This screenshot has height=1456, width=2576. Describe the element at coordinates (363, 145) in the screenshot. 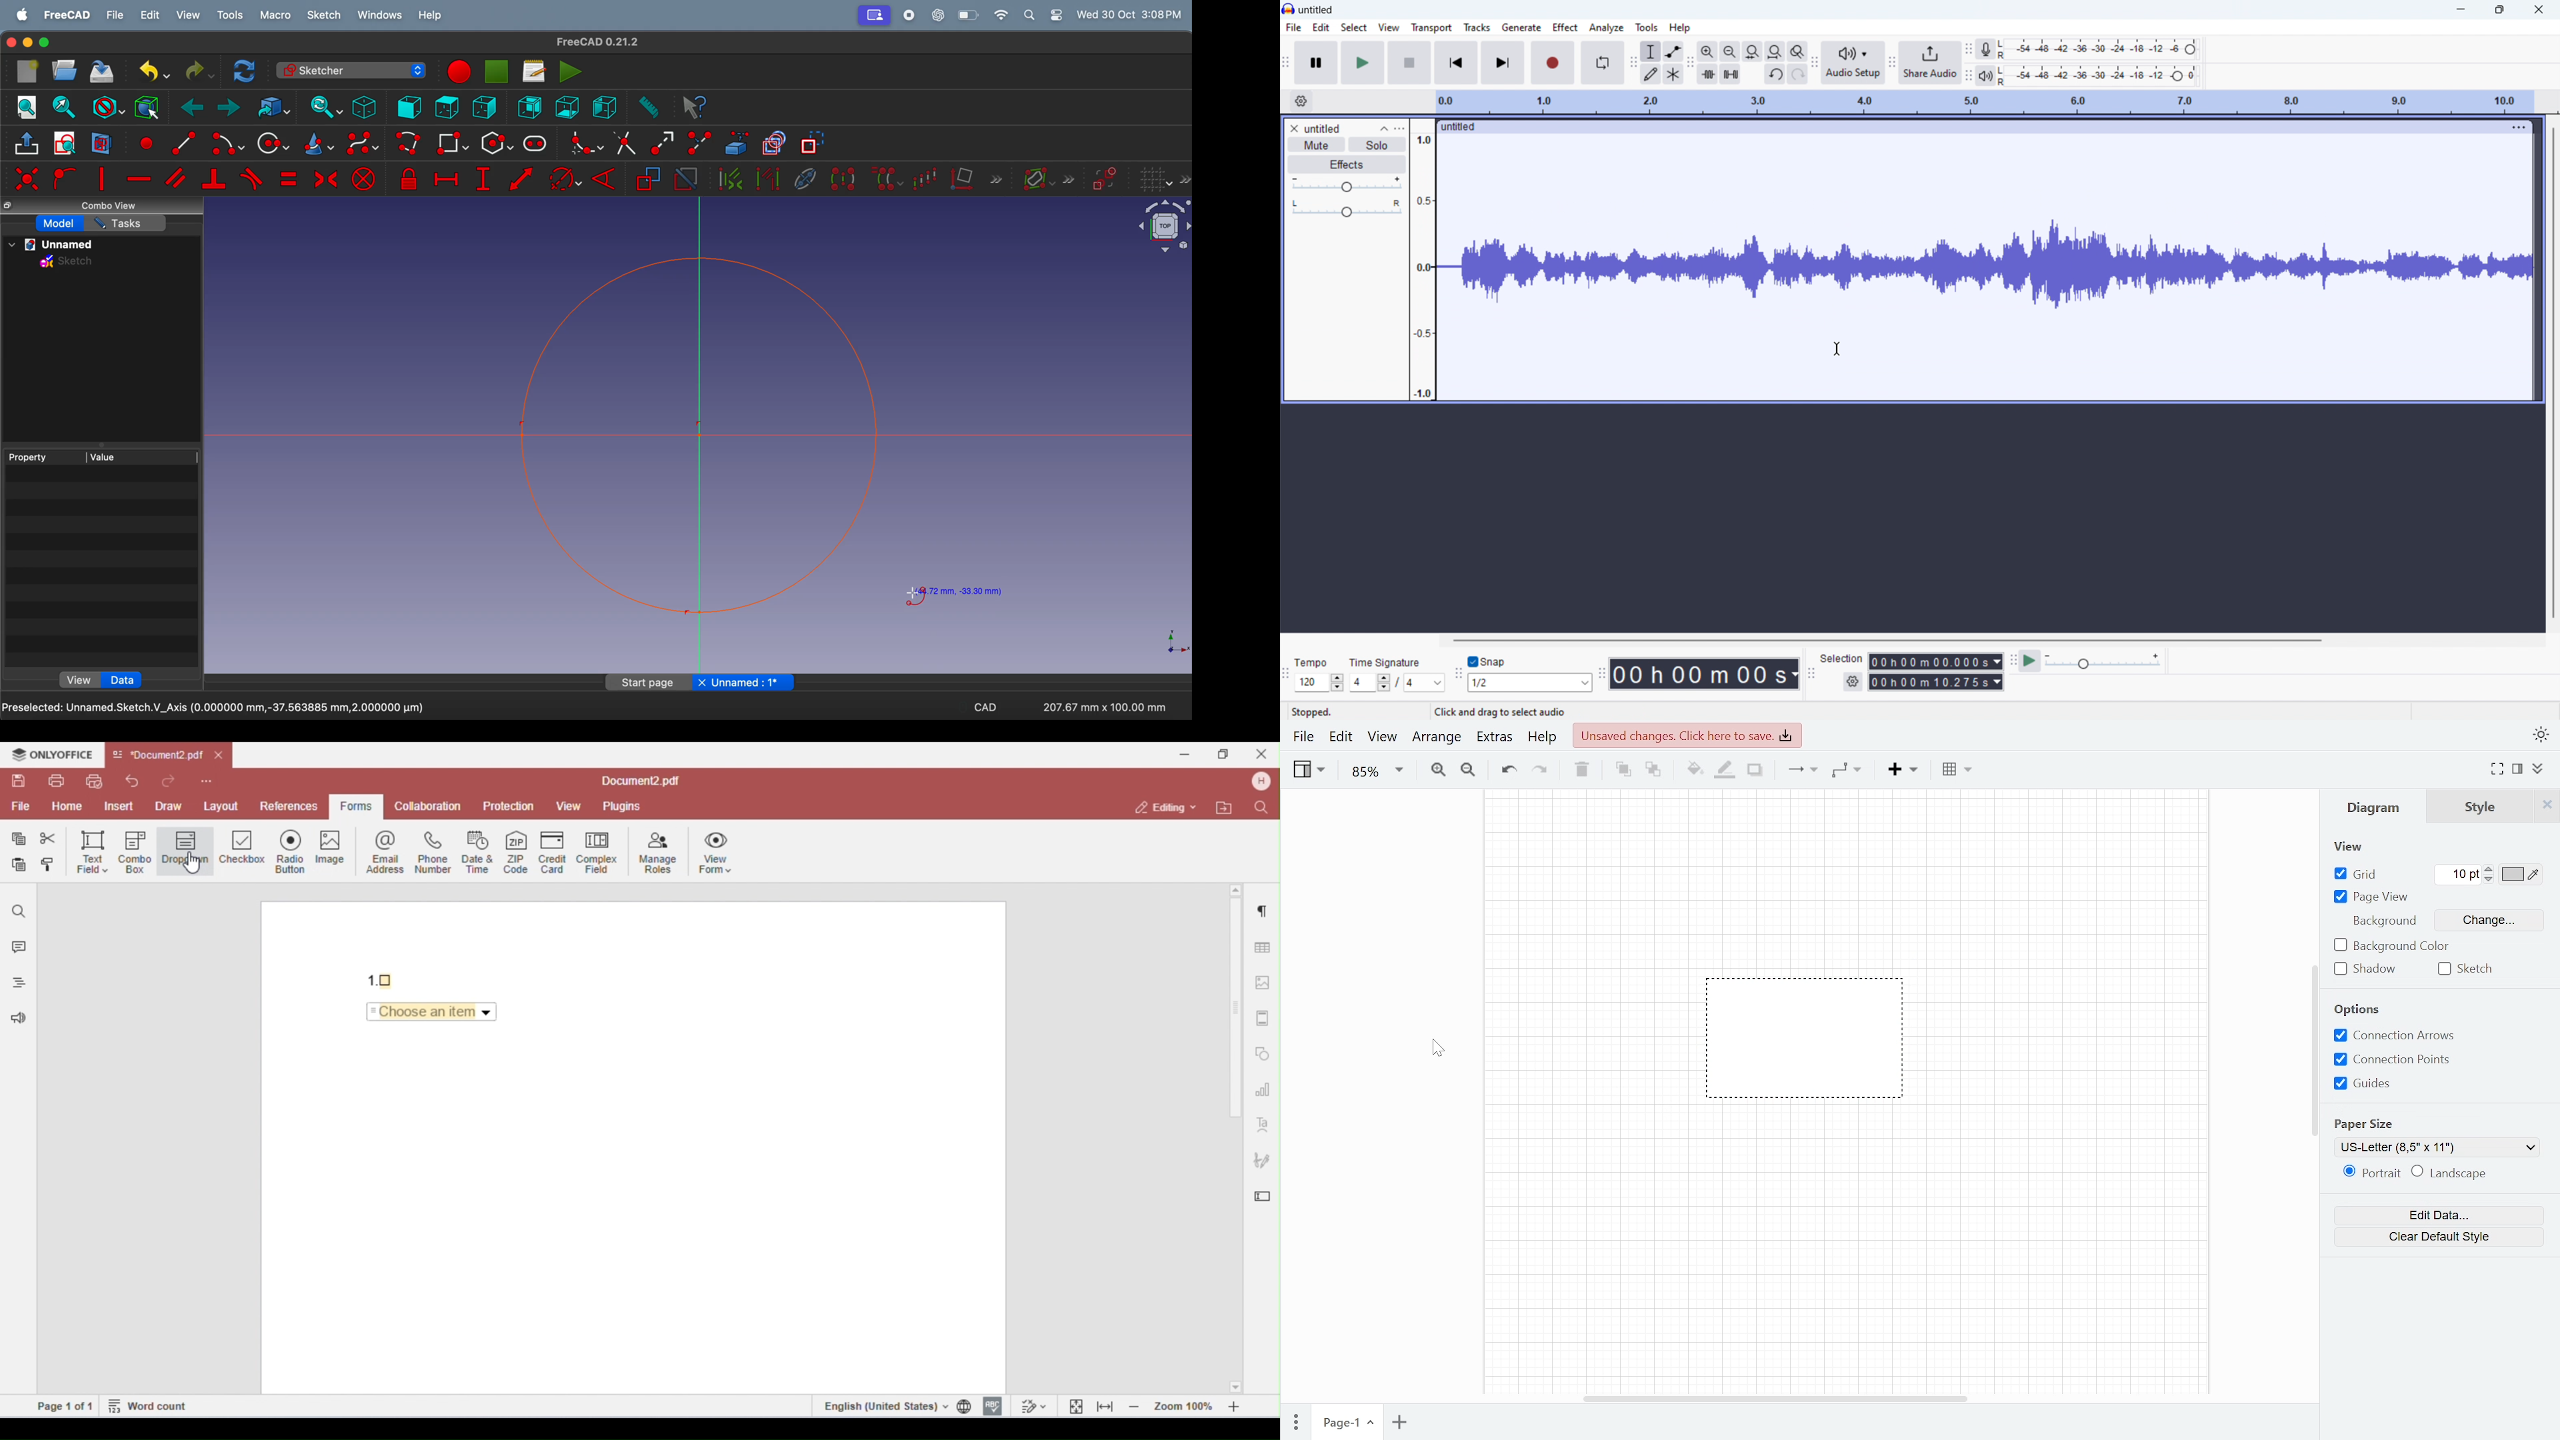

I see `create b spline` at that location.